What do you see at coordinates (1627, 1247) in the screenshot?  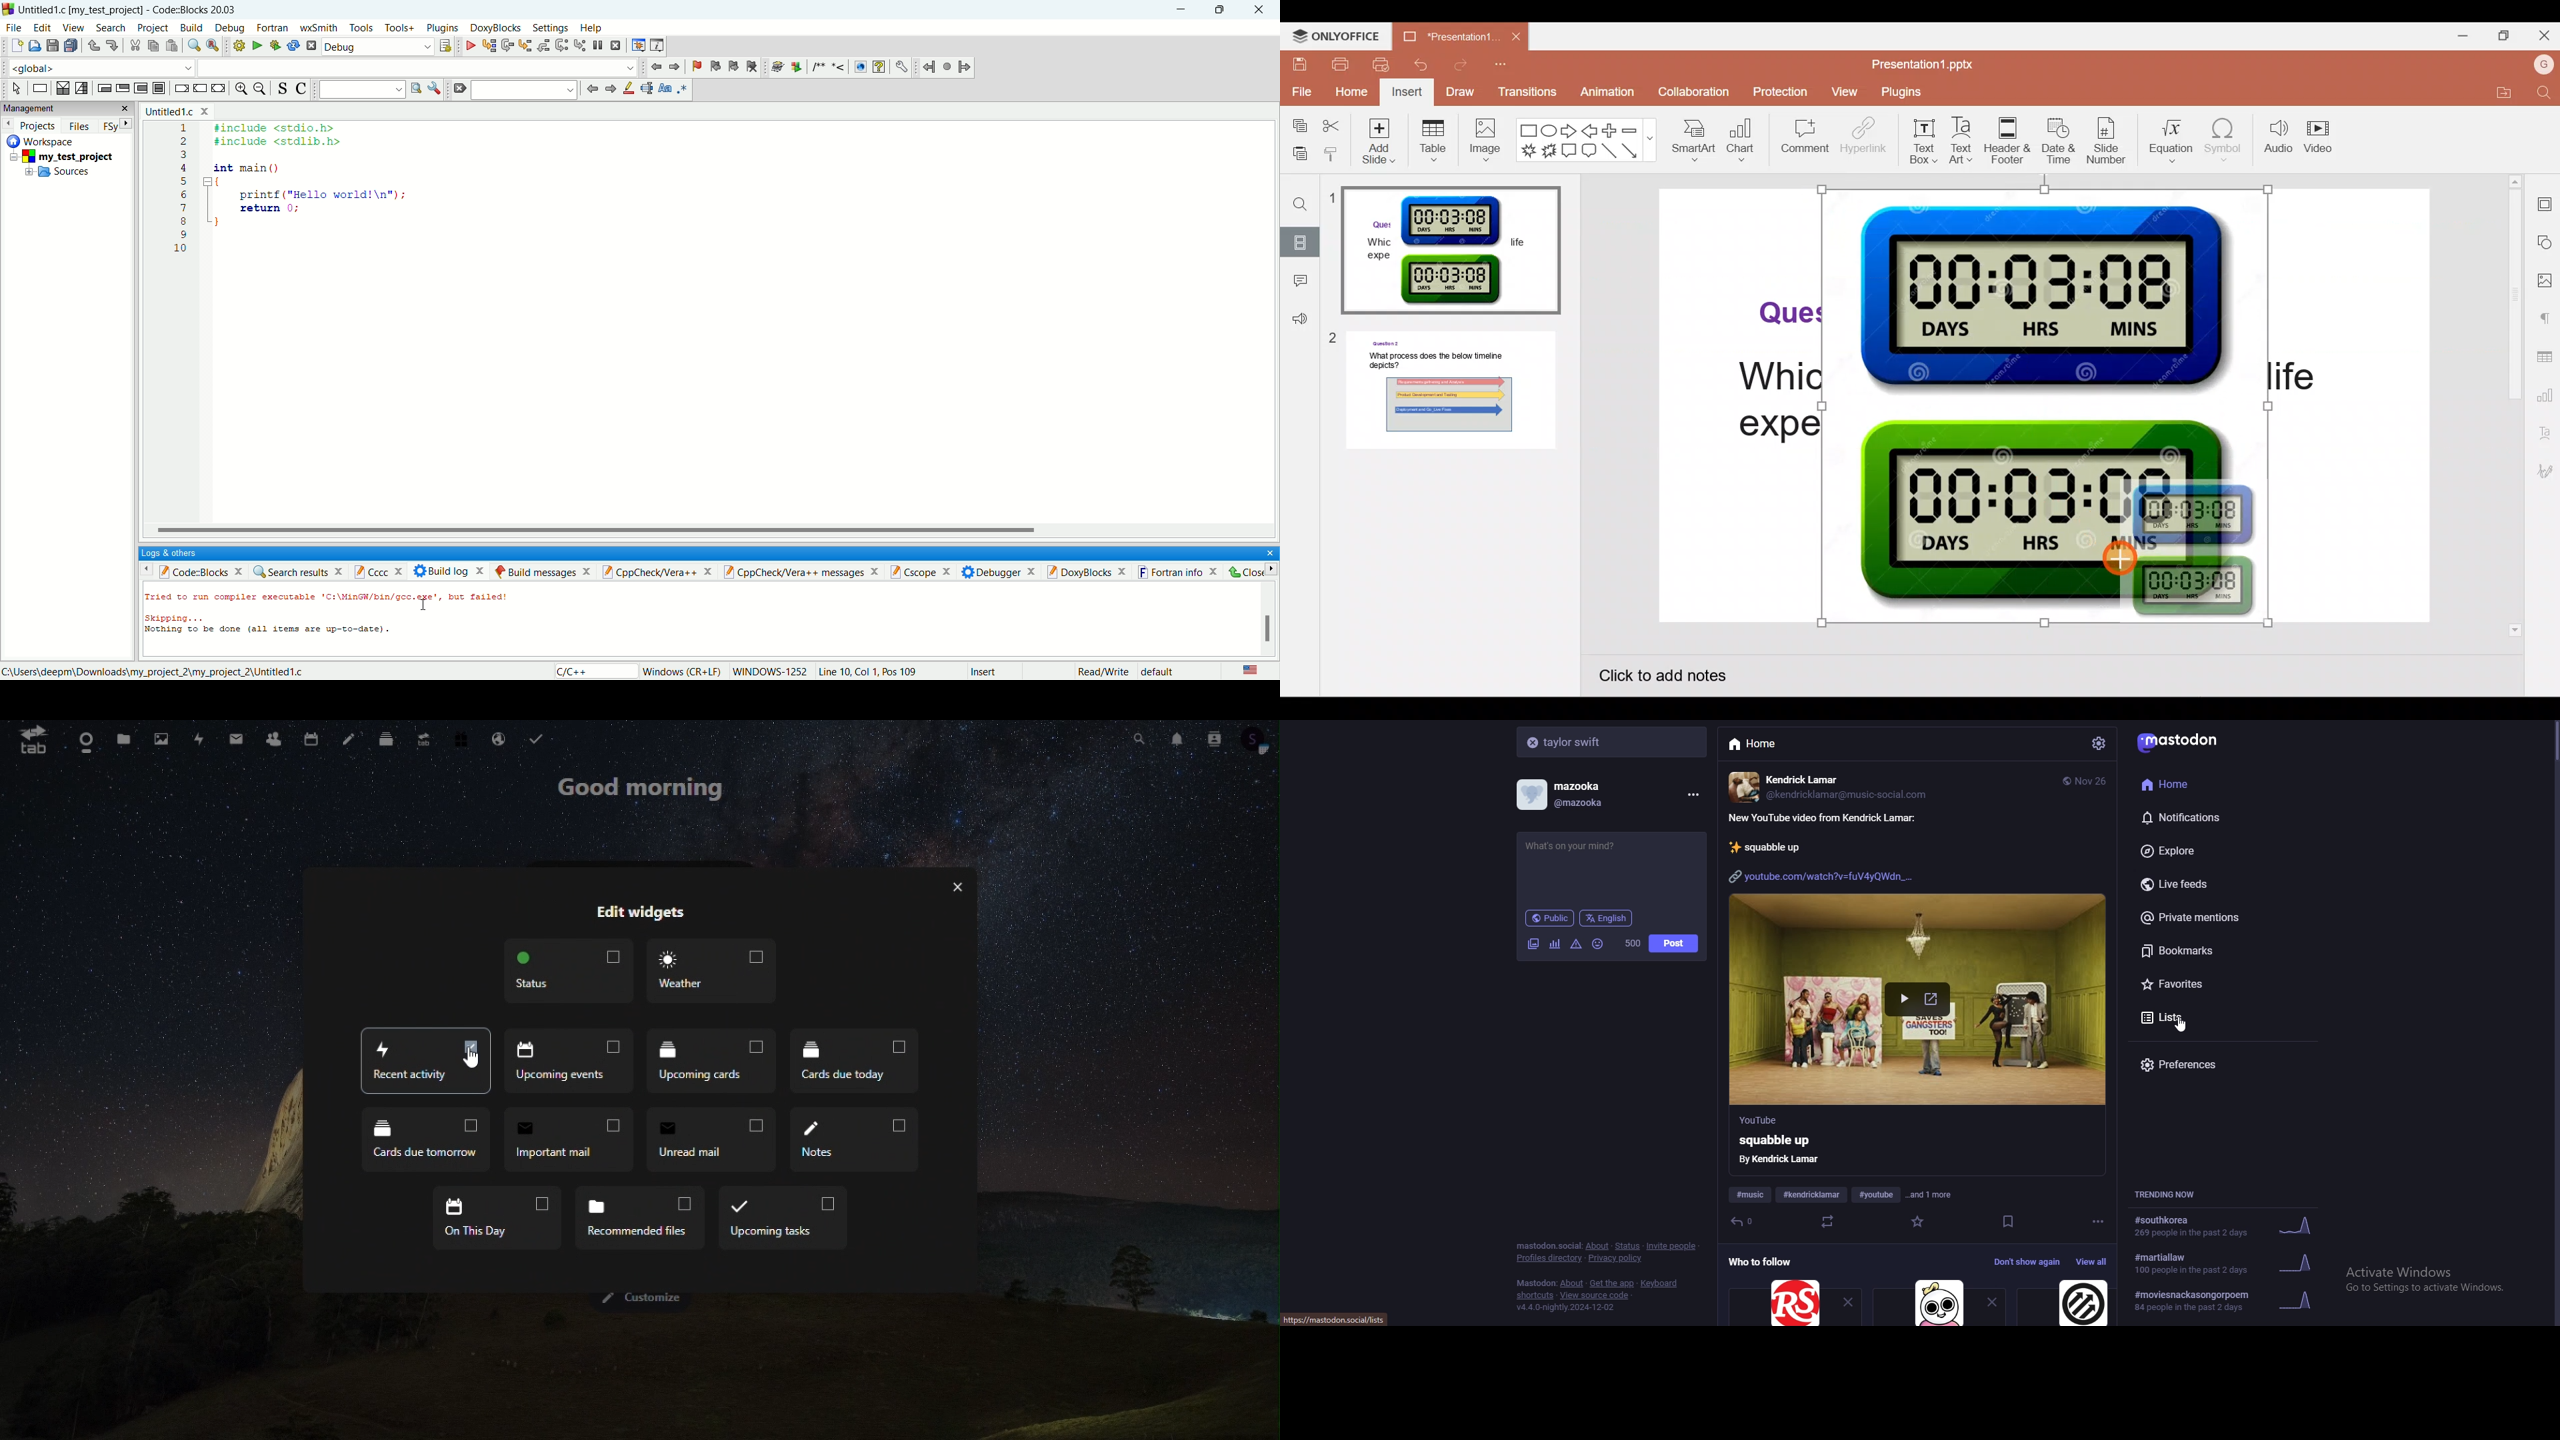 I see `status` at bounding box center [1627, 1247].